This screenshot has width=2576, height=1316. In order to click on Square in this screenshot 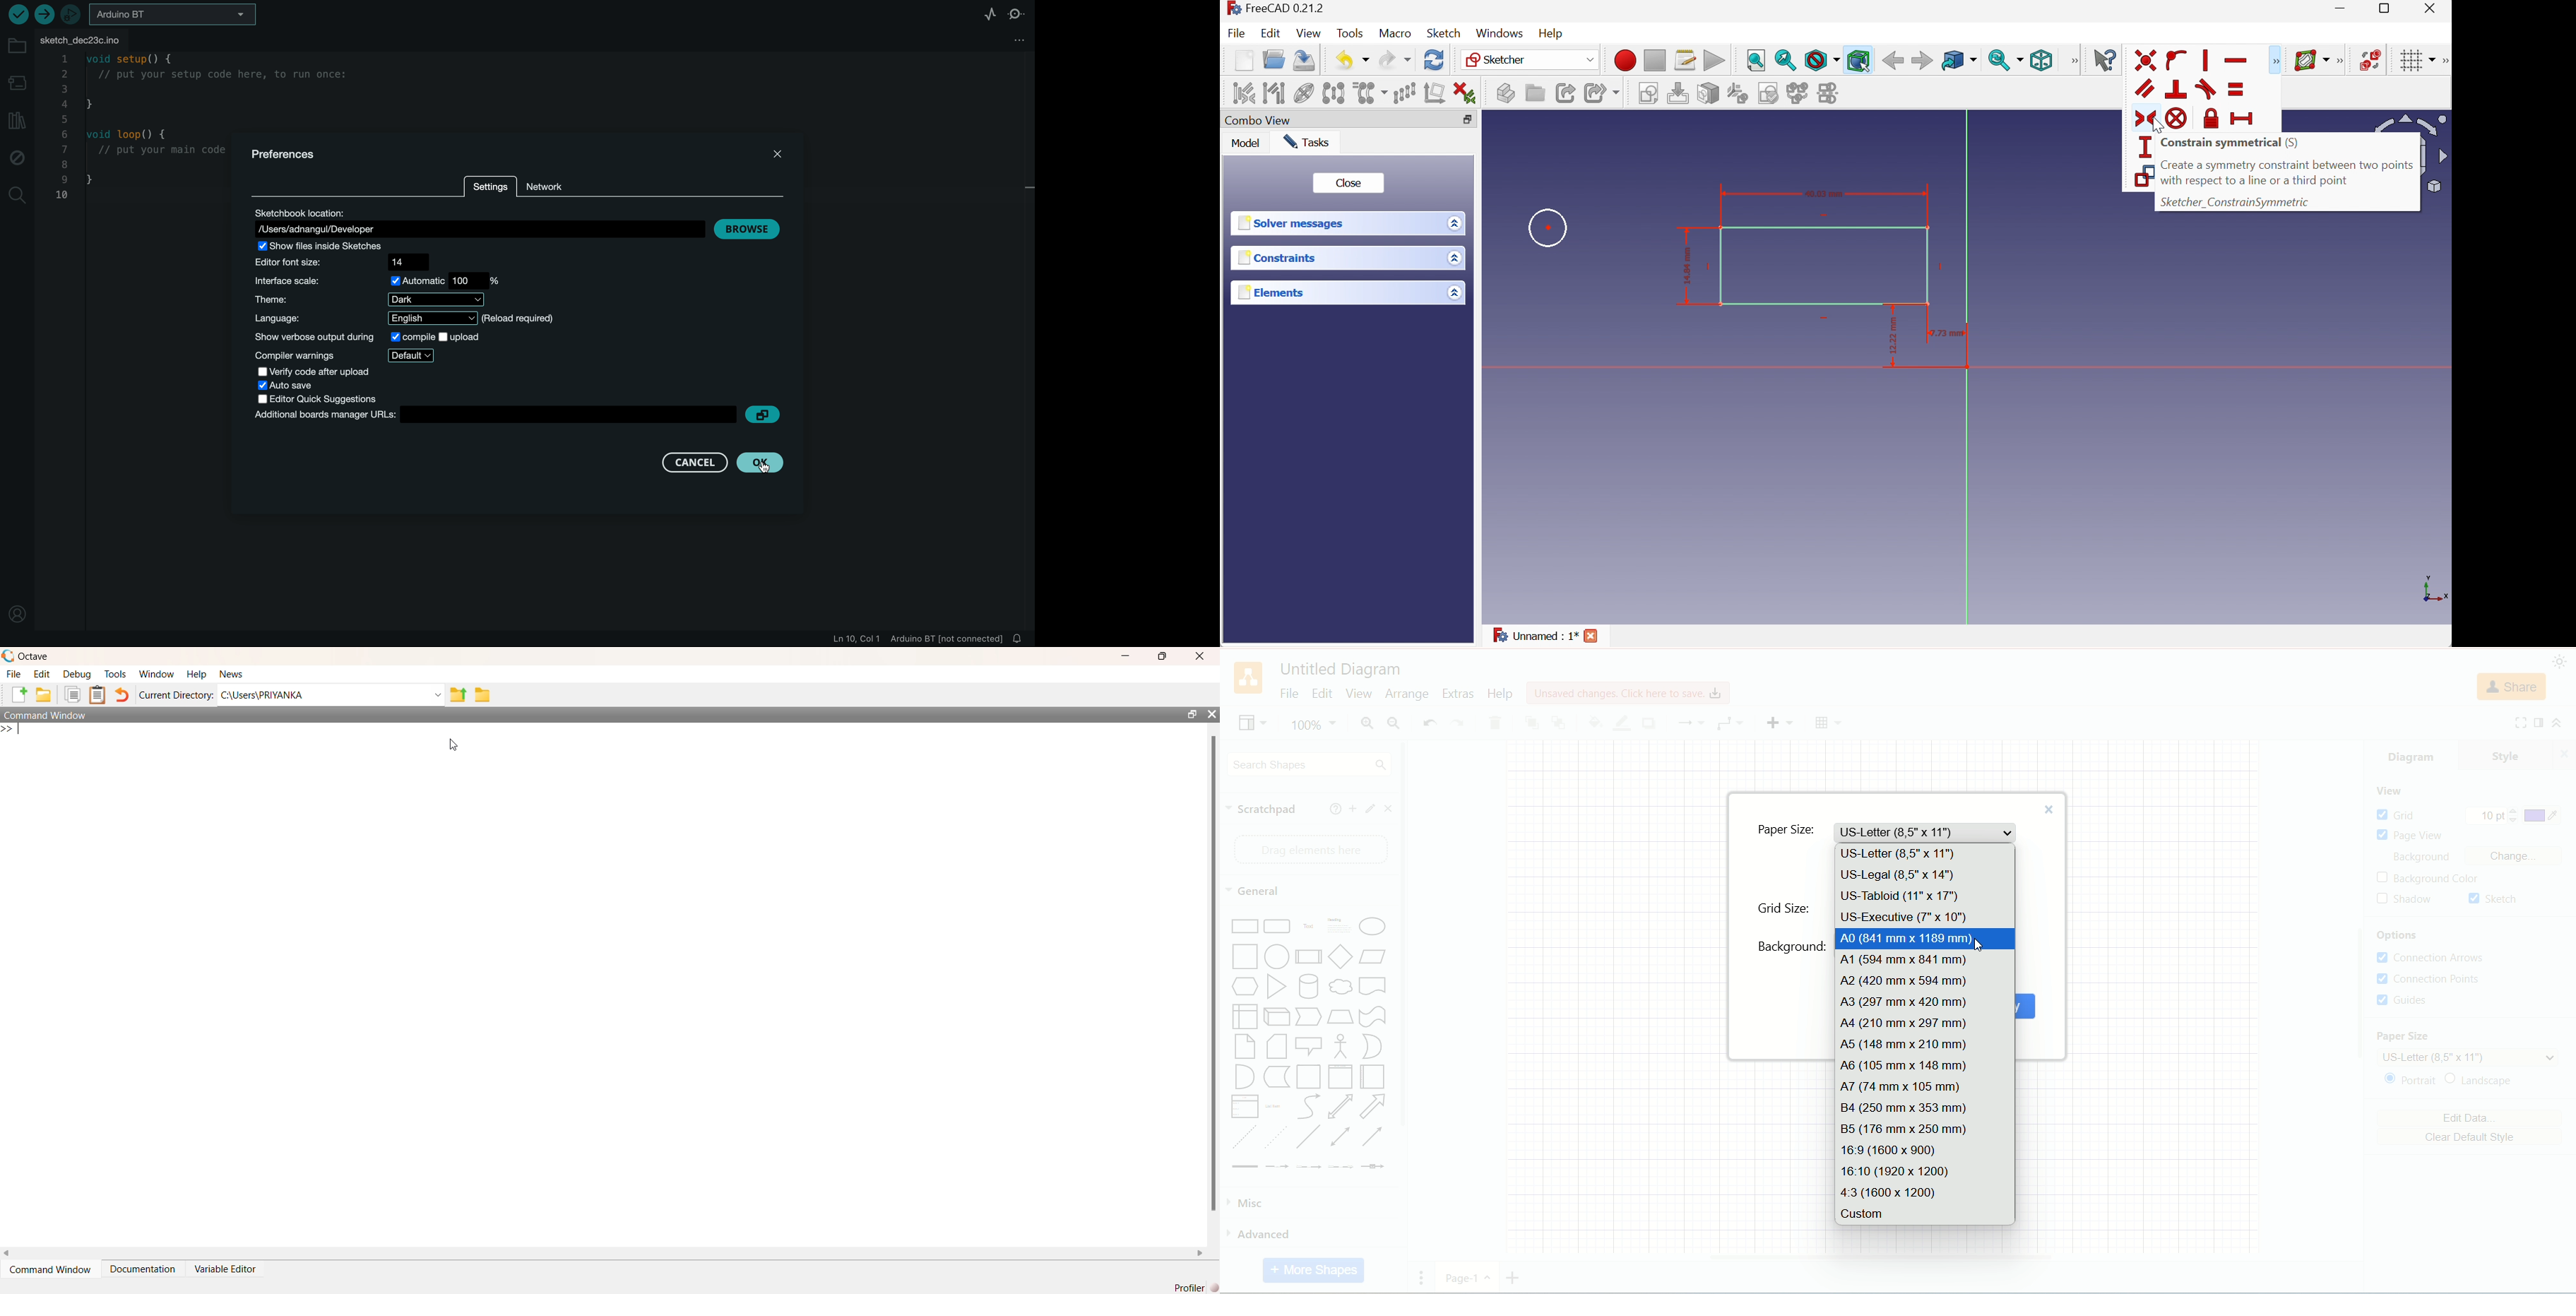, I will do `click(1246, 958)`.